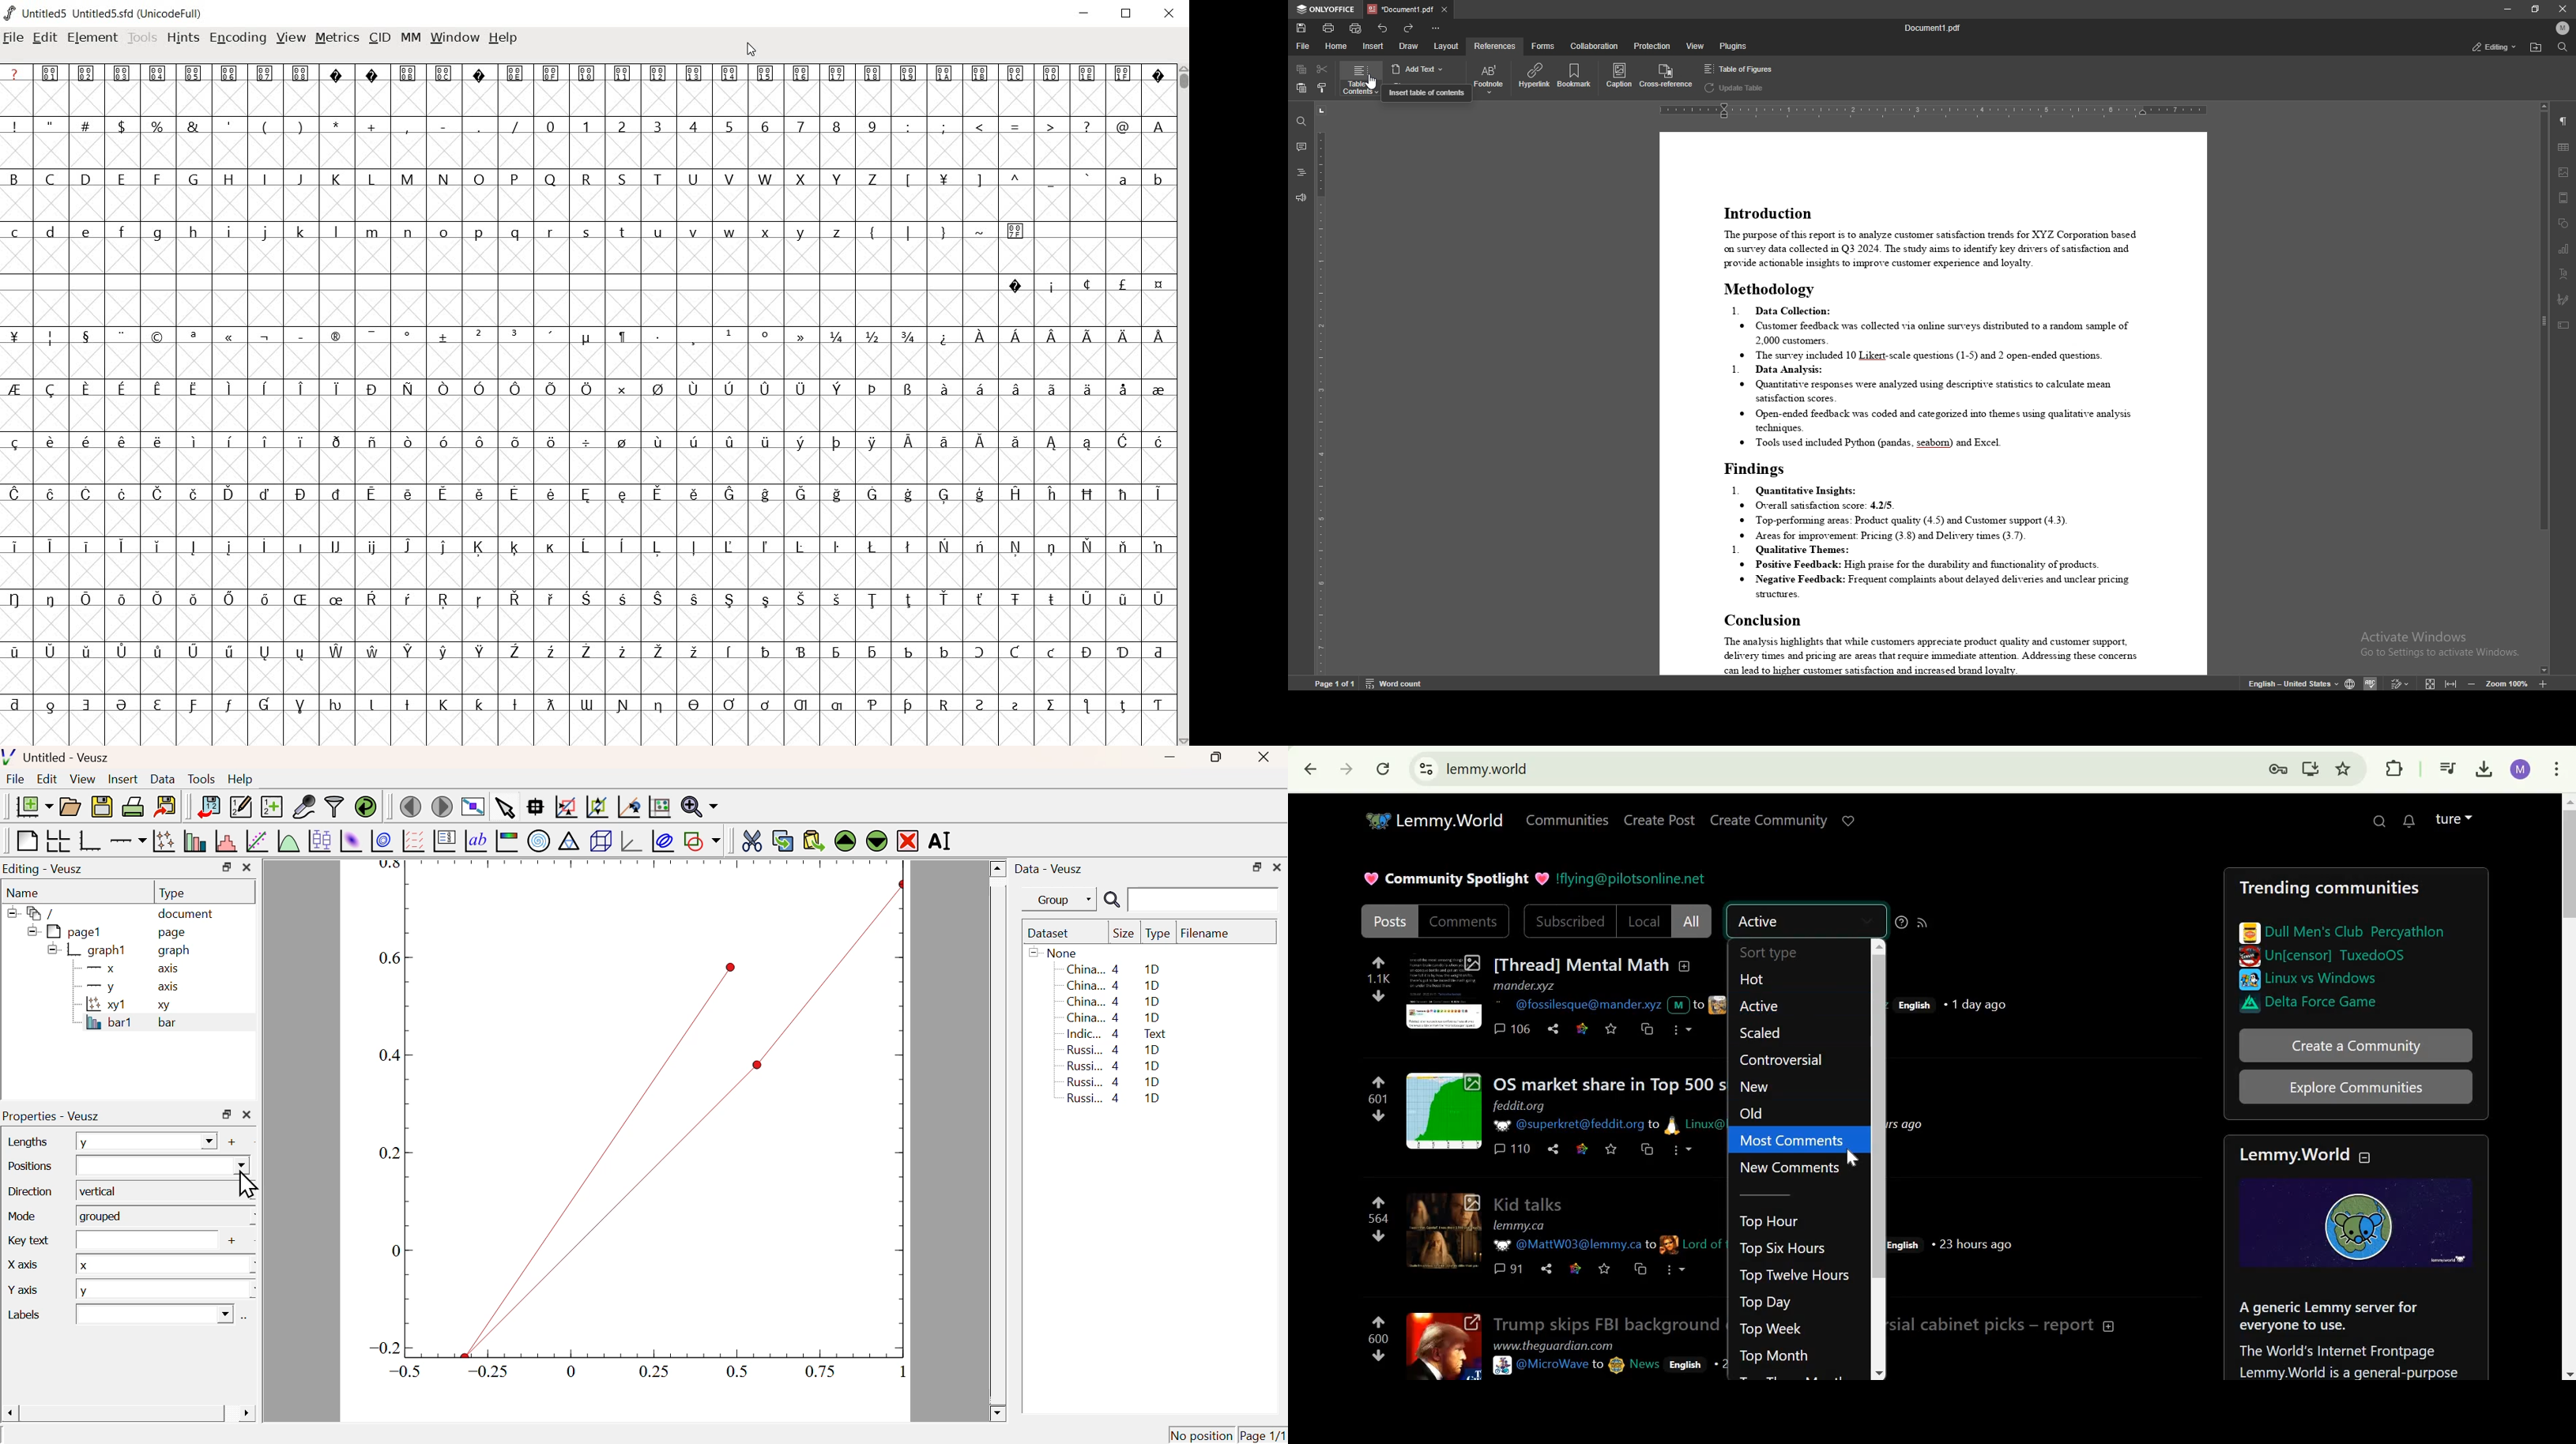 This screenshot has width=2576, height=1456. Describe the element at coordinates (766, 651) in the screenshot. I see `Symbol` at that location.